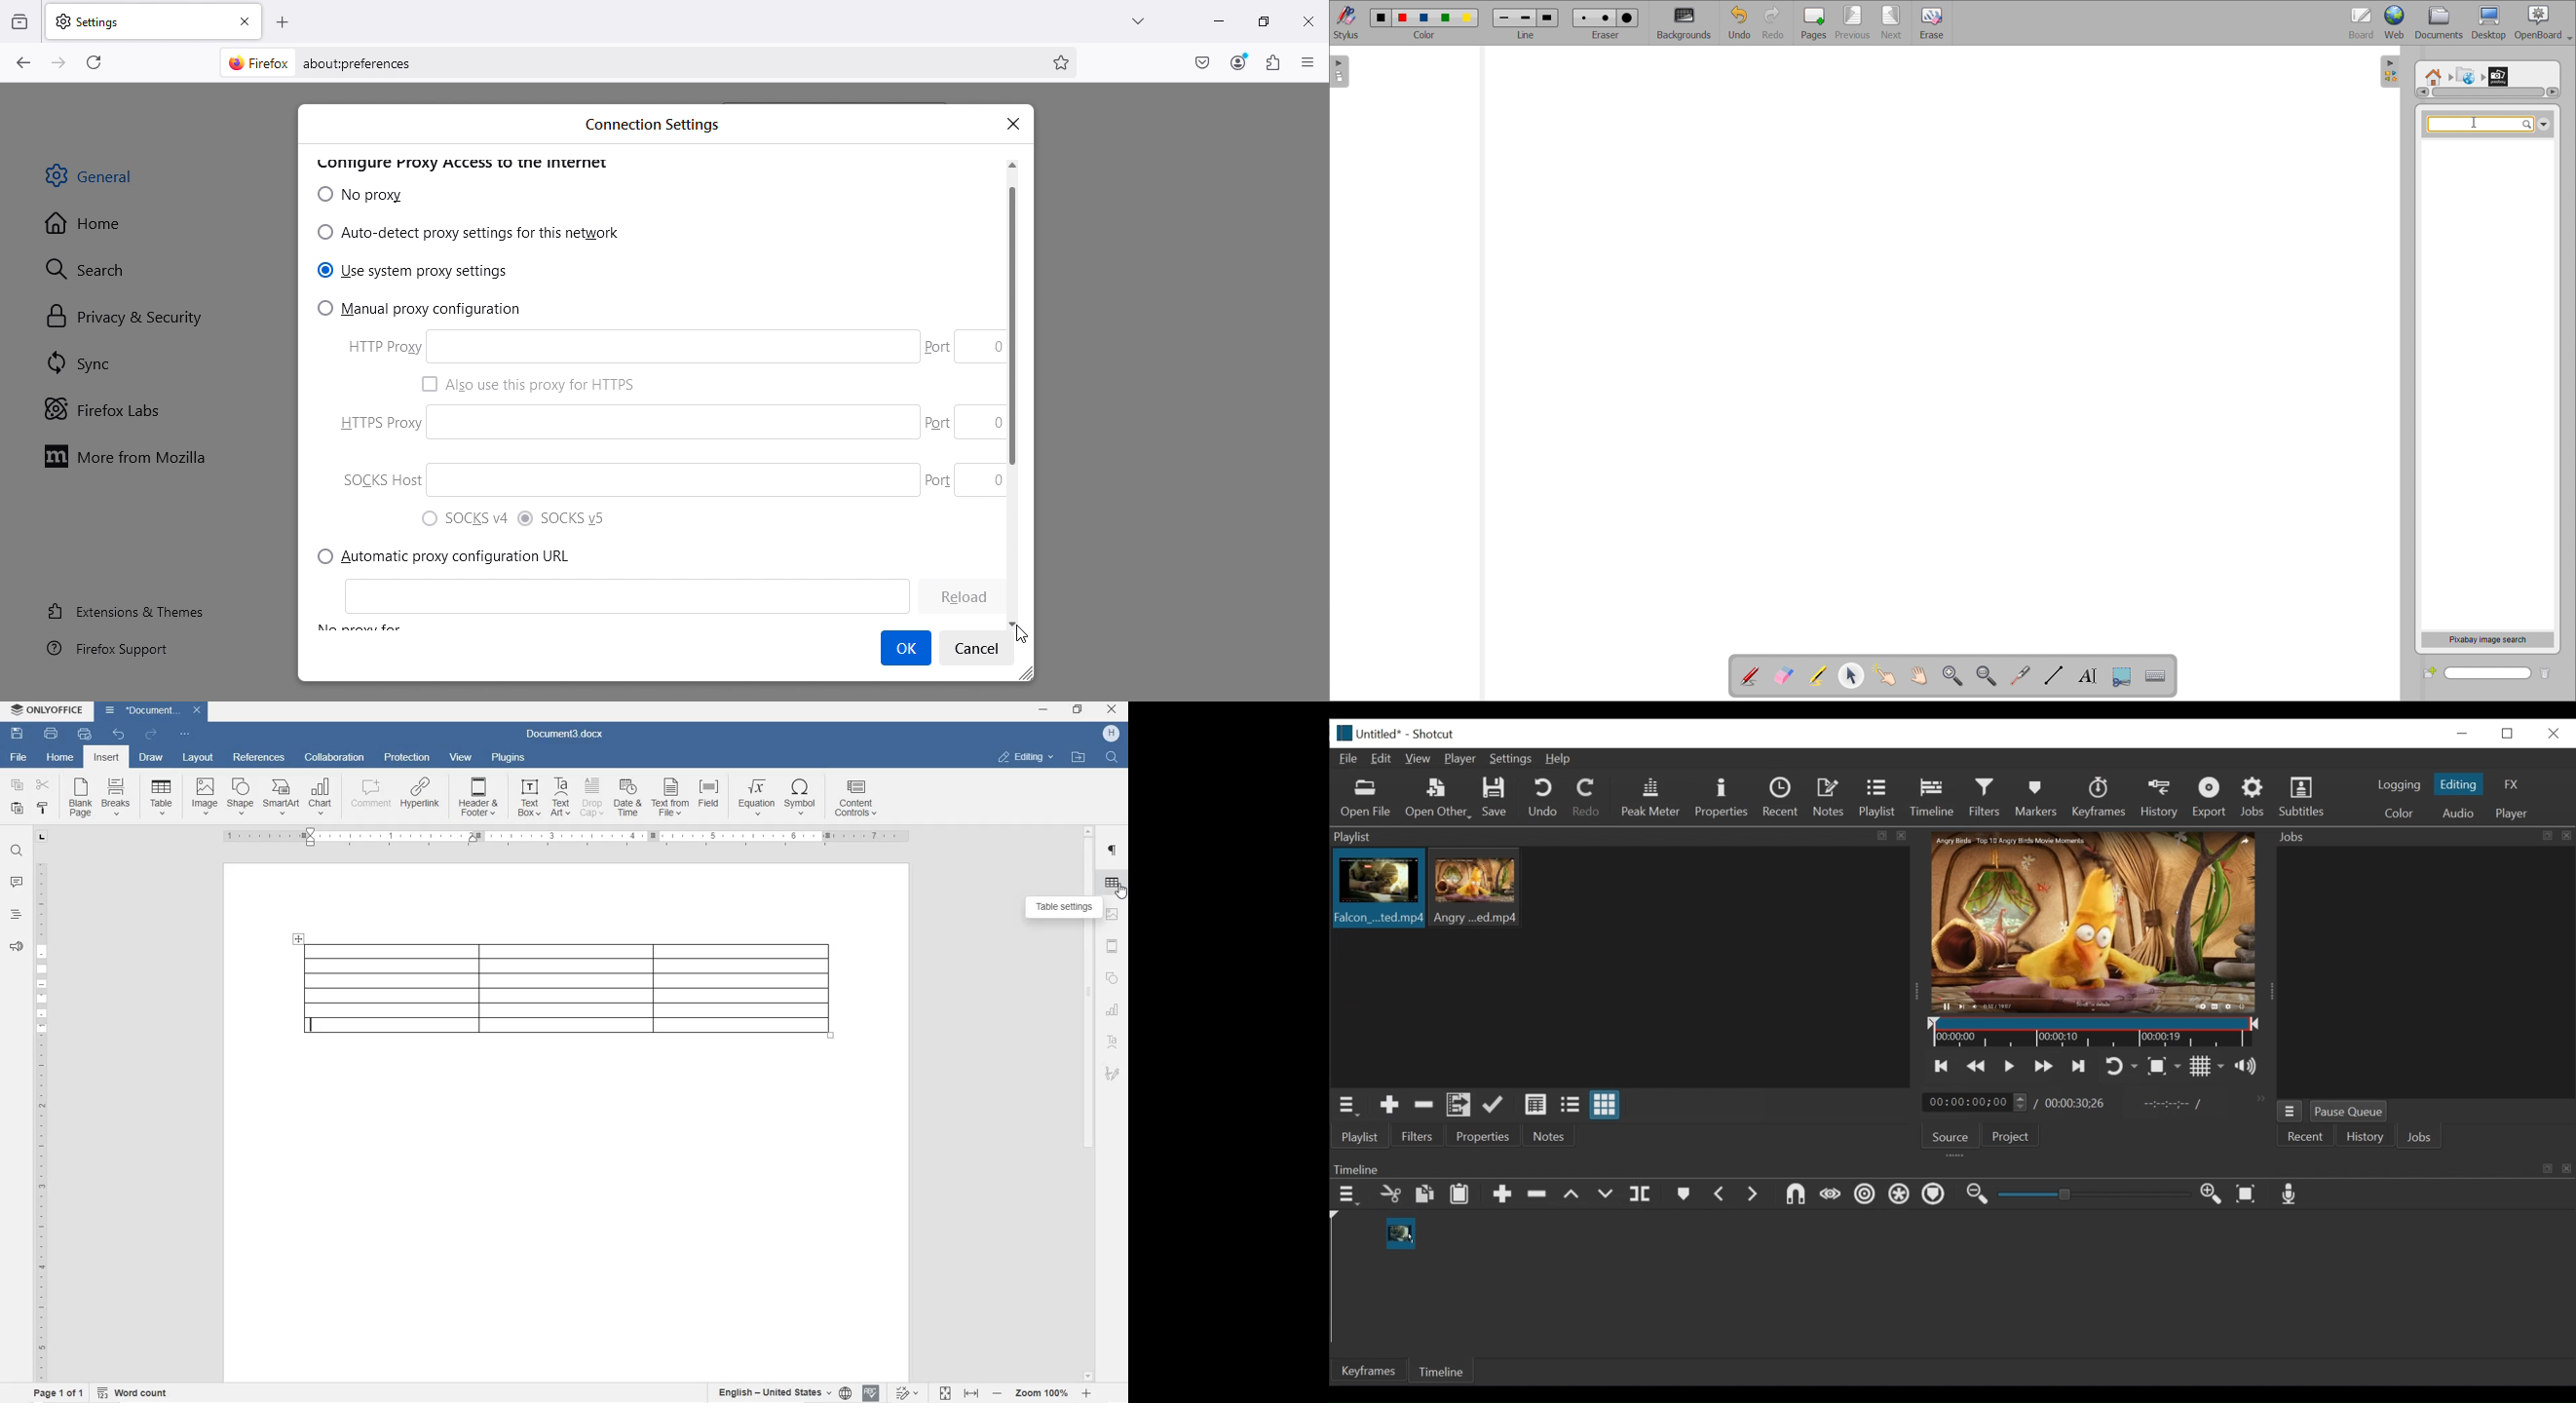 The image size is (2576, 1428). Describe the element at coordinates (1683, 1197) in the screenshot. I see `markers` at that location.